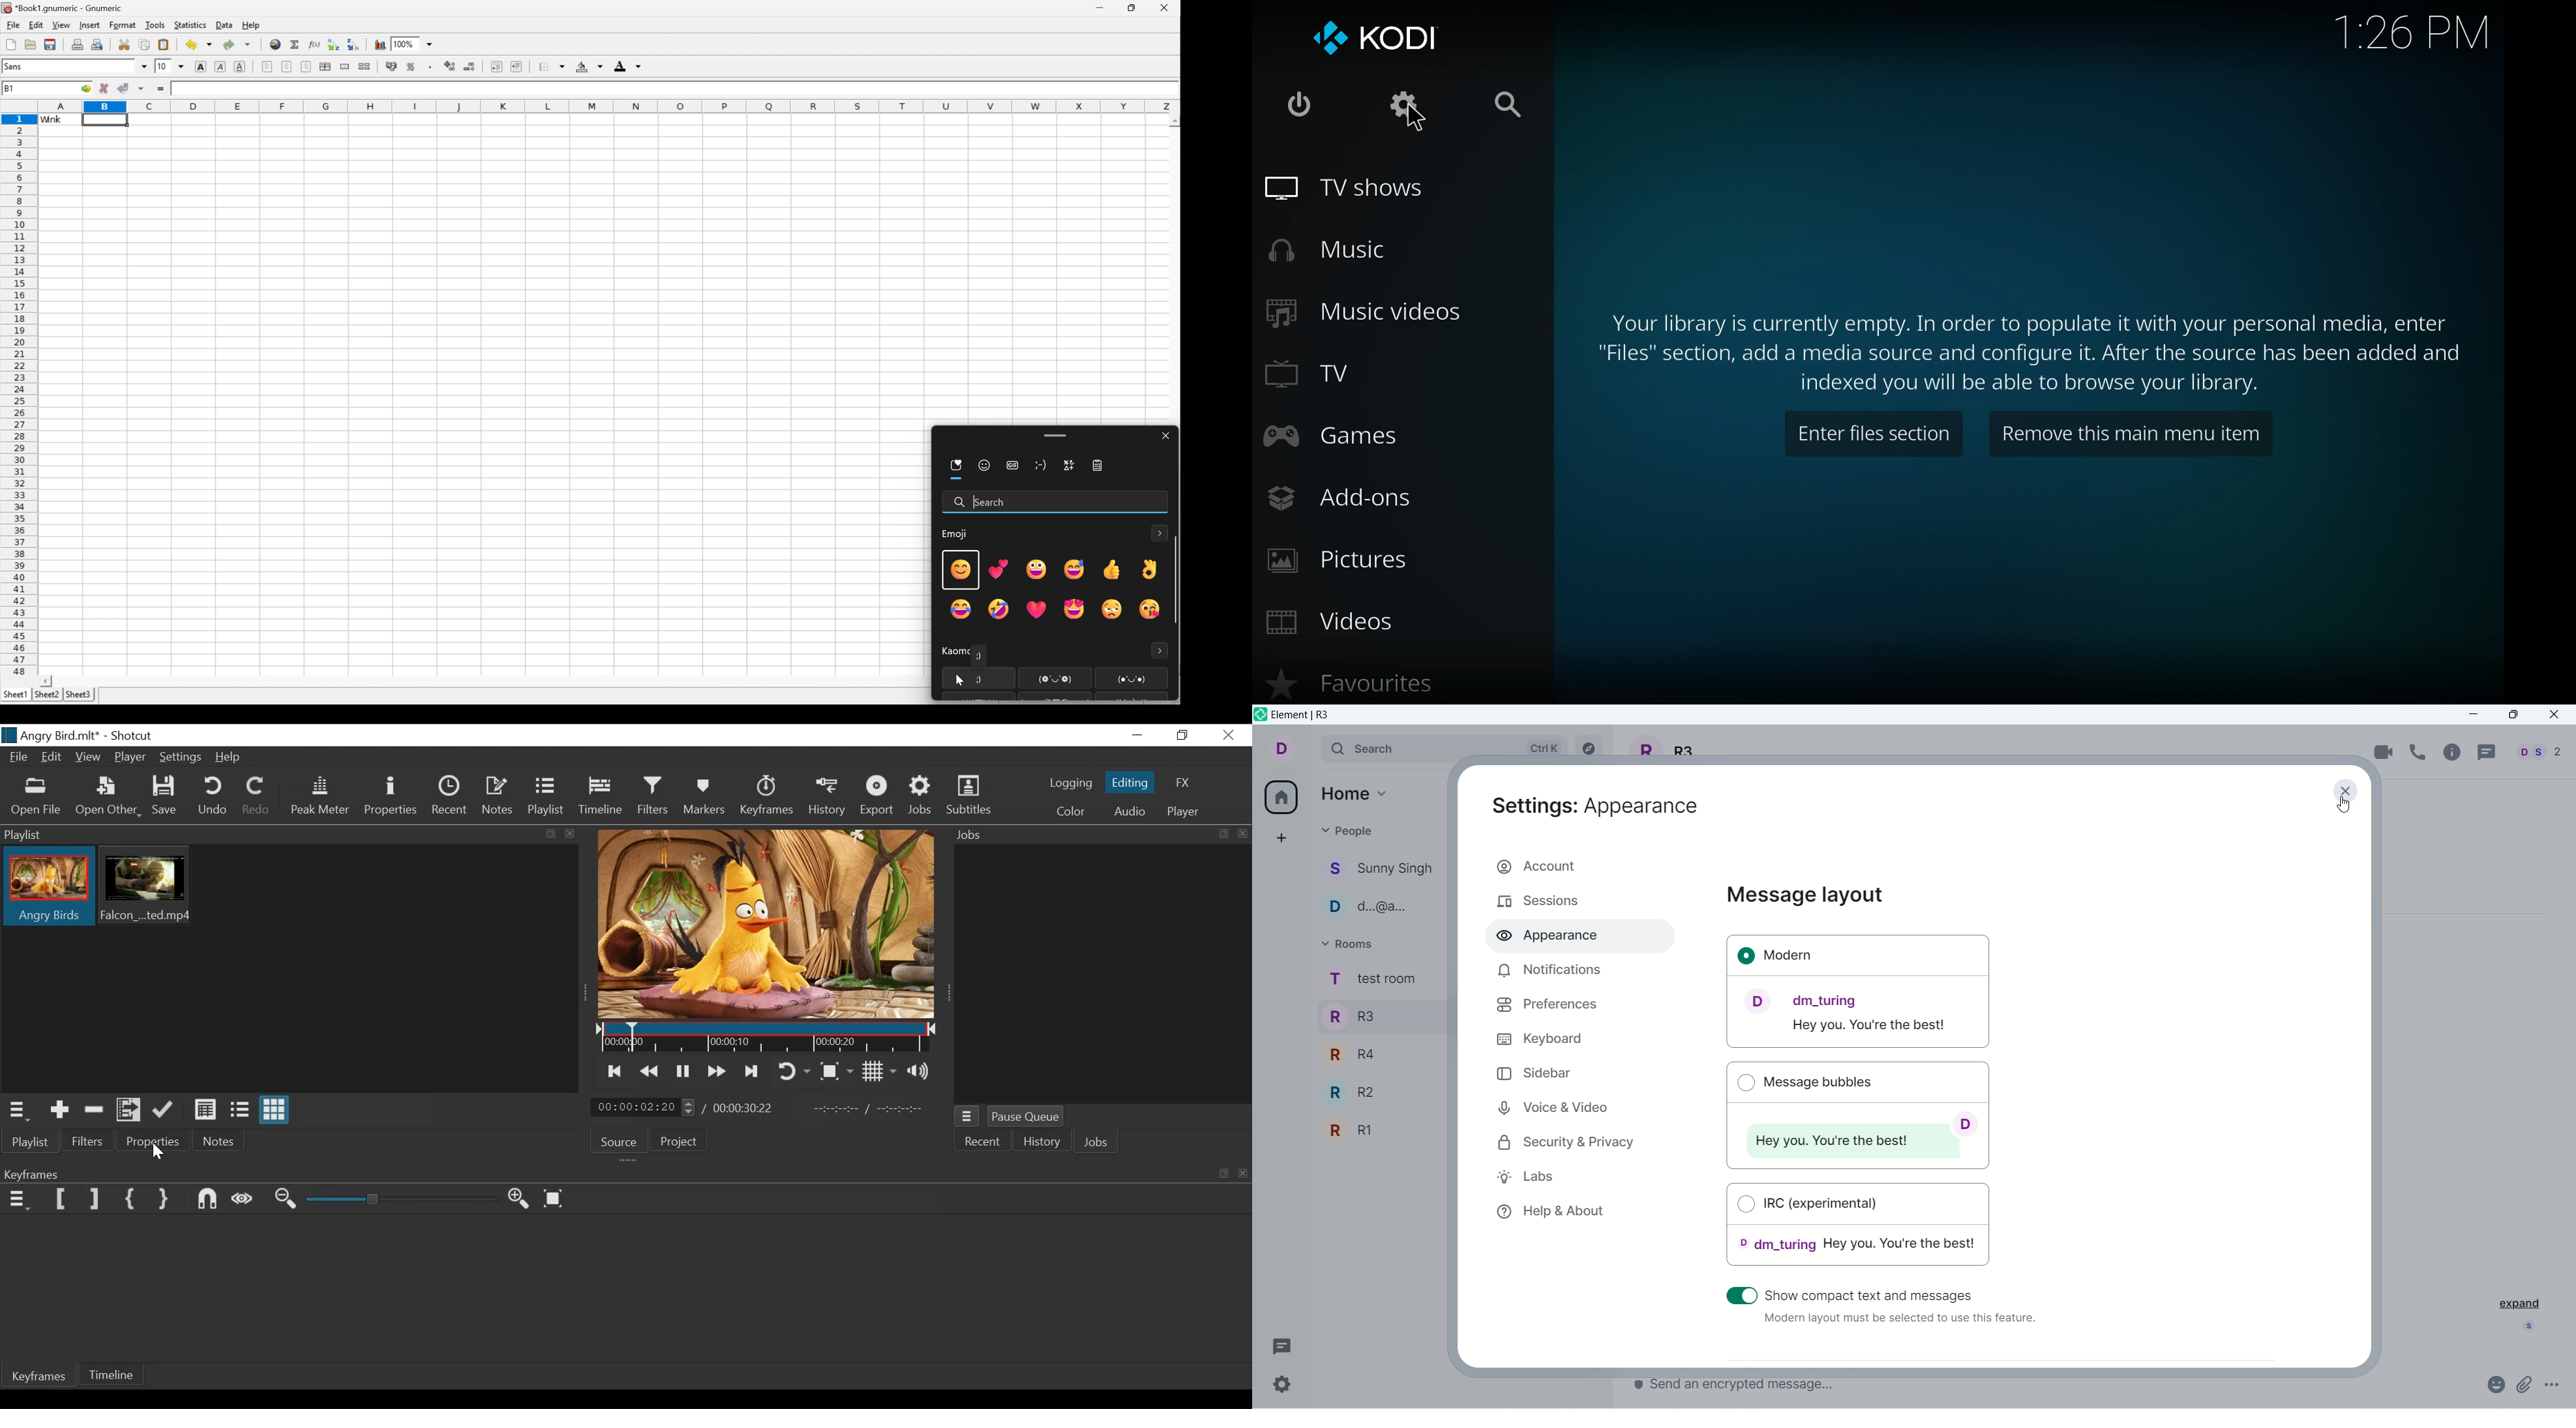 Image resolution: width=2576 pixels, height=1428 pixels. Describe the element at coordinates (44, 695) in the screenshot. I see `sheet2` at that location.